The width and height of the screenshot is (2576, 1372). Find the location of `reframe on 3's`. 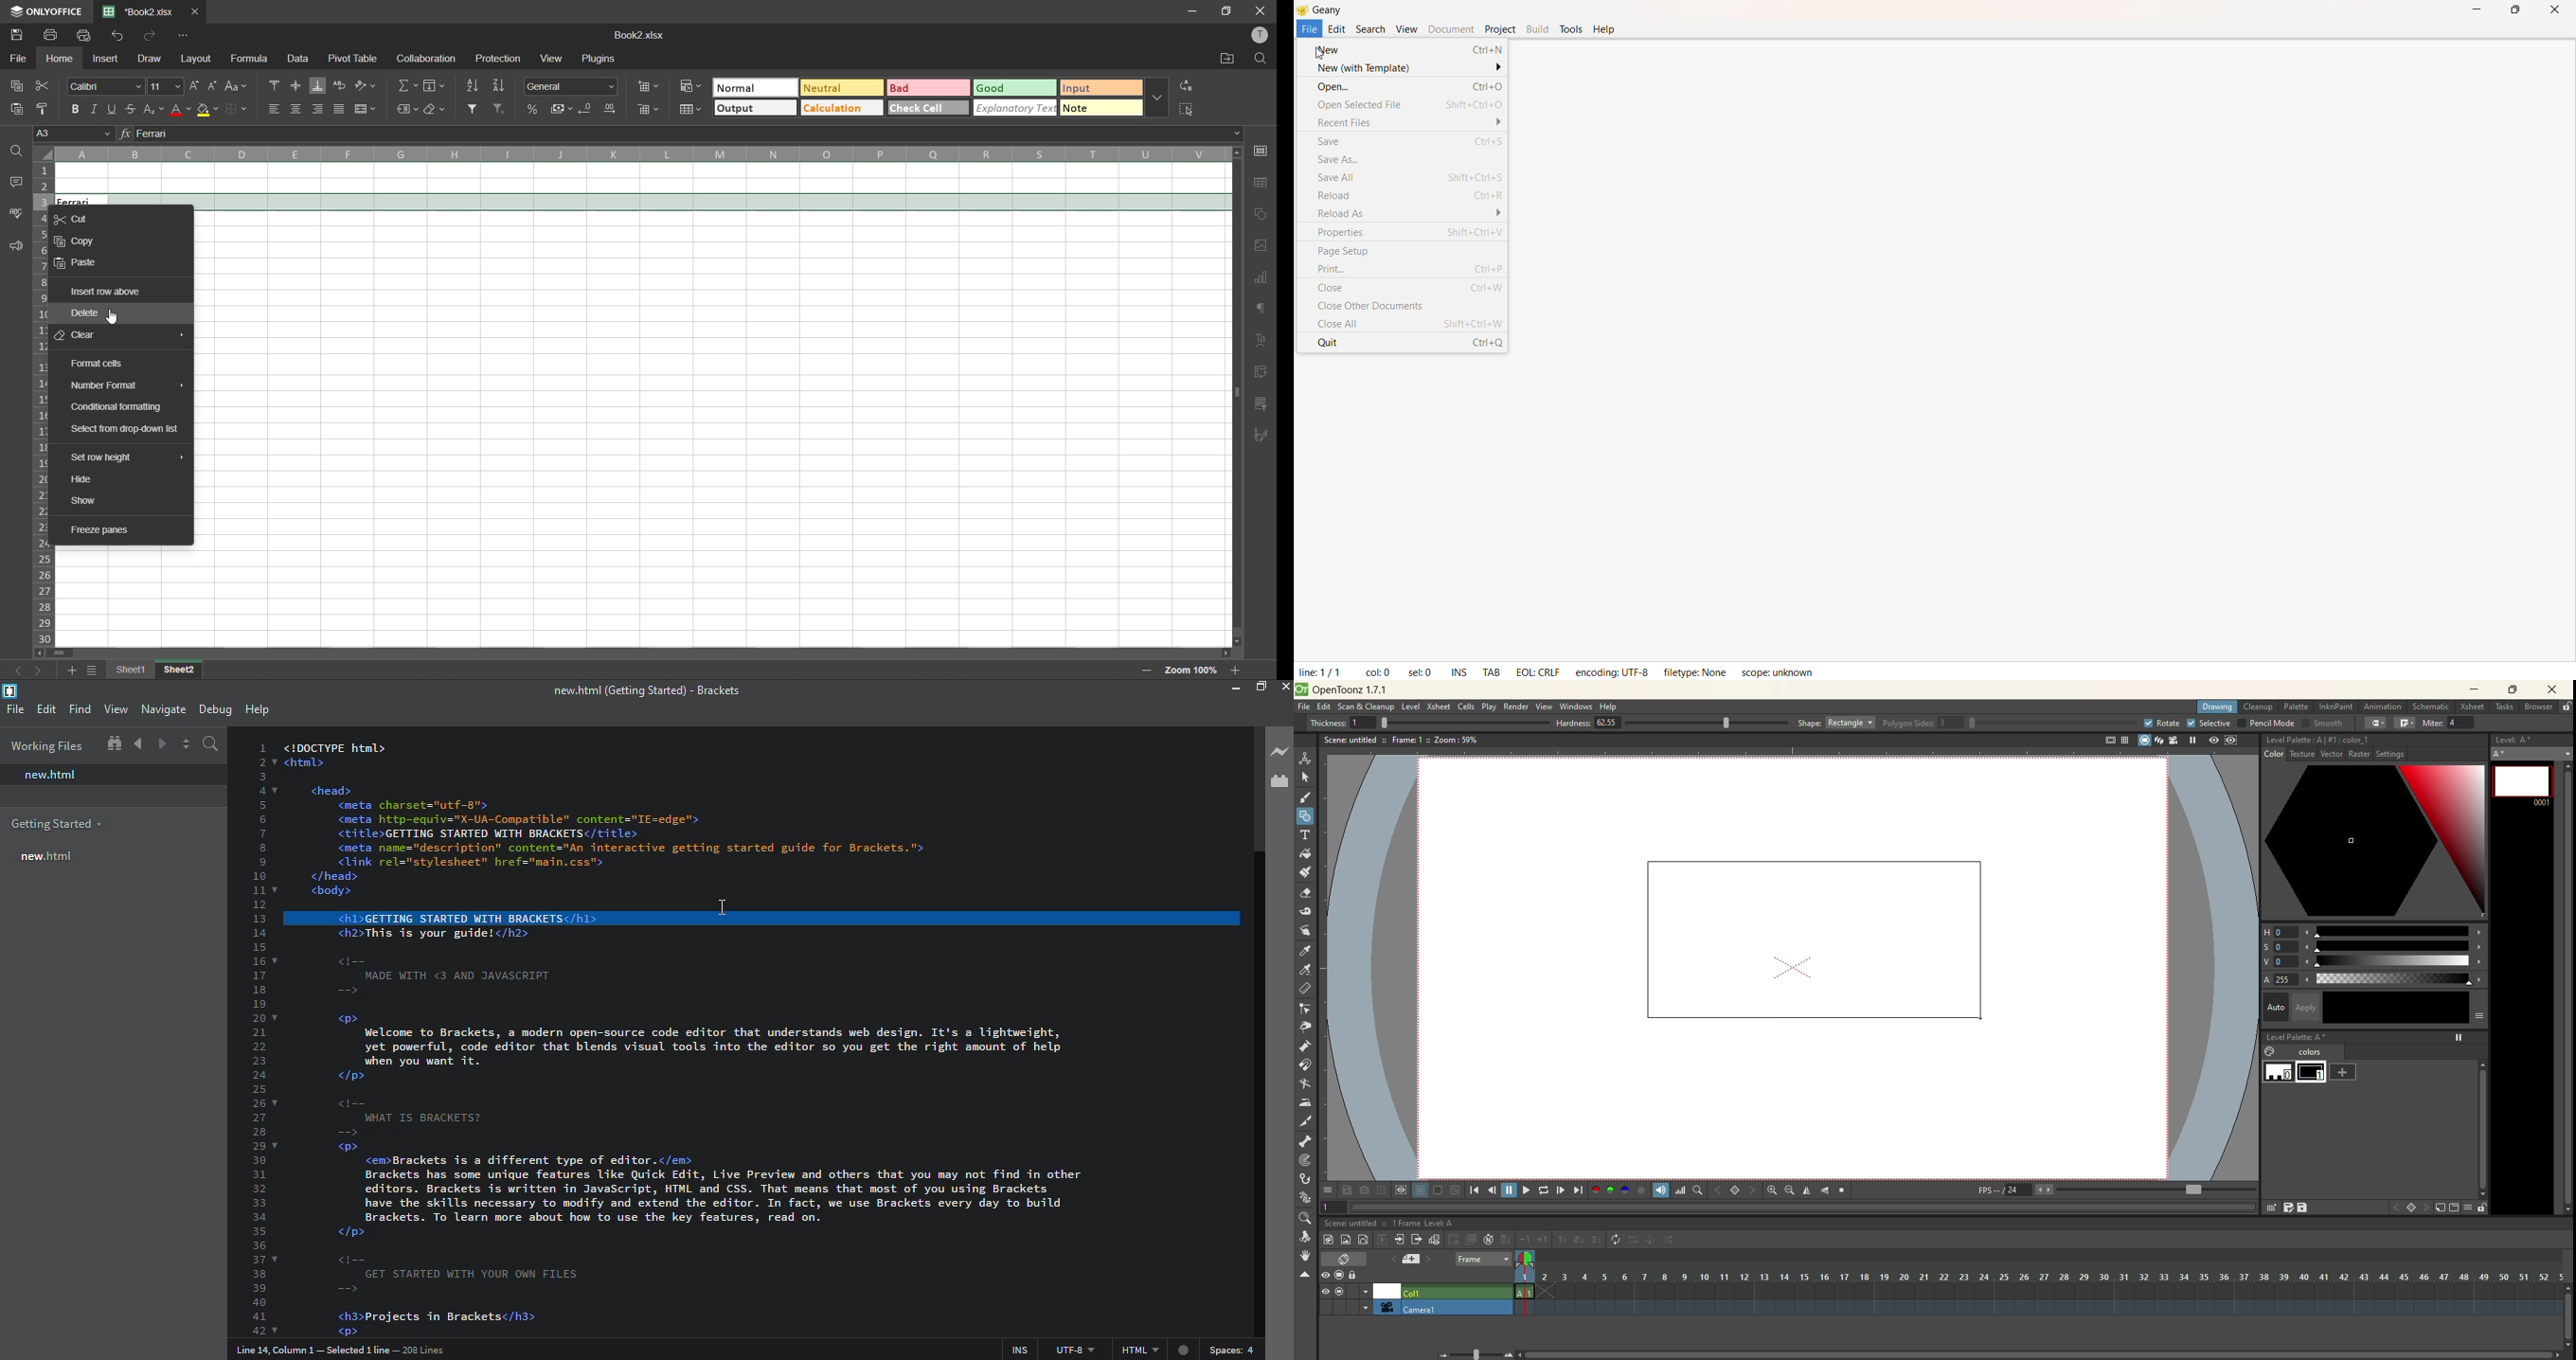

reframe on 3's is located at coordinates (1596, 1239).